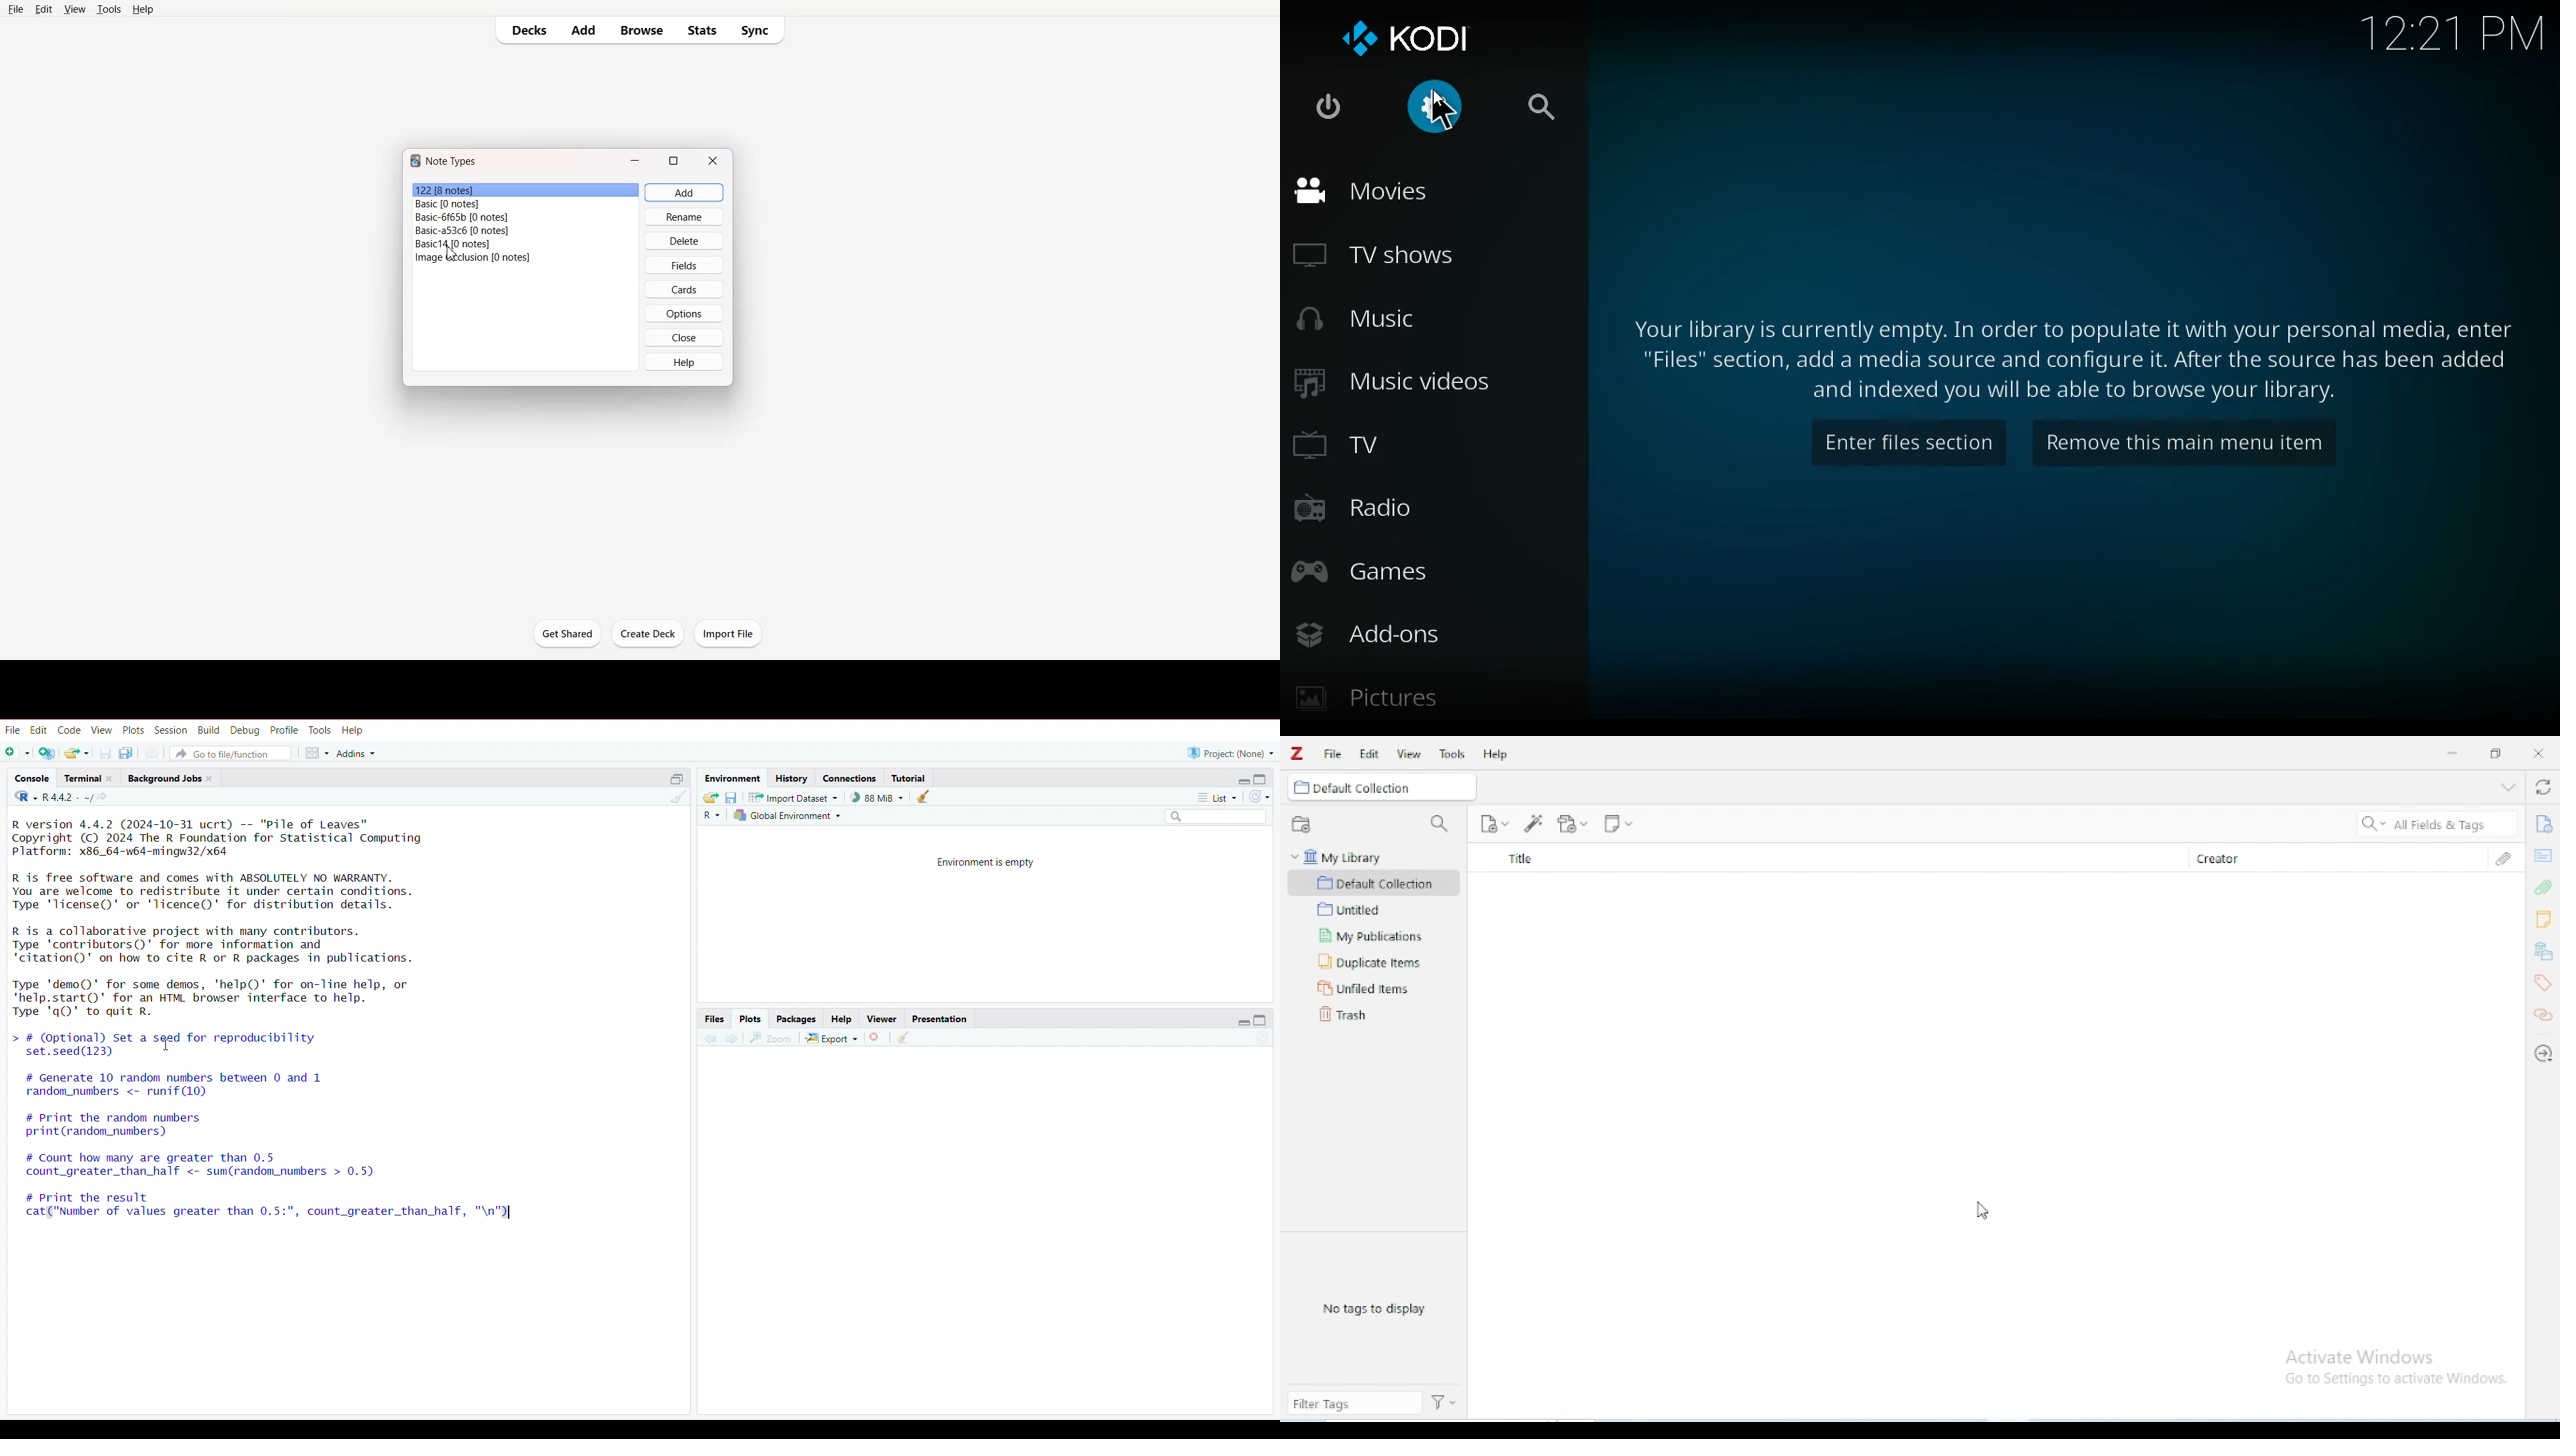  What do you see at coordinates (1908, 442) in the screenshot?
I see `enter files` at bounding box center [1908, 442].